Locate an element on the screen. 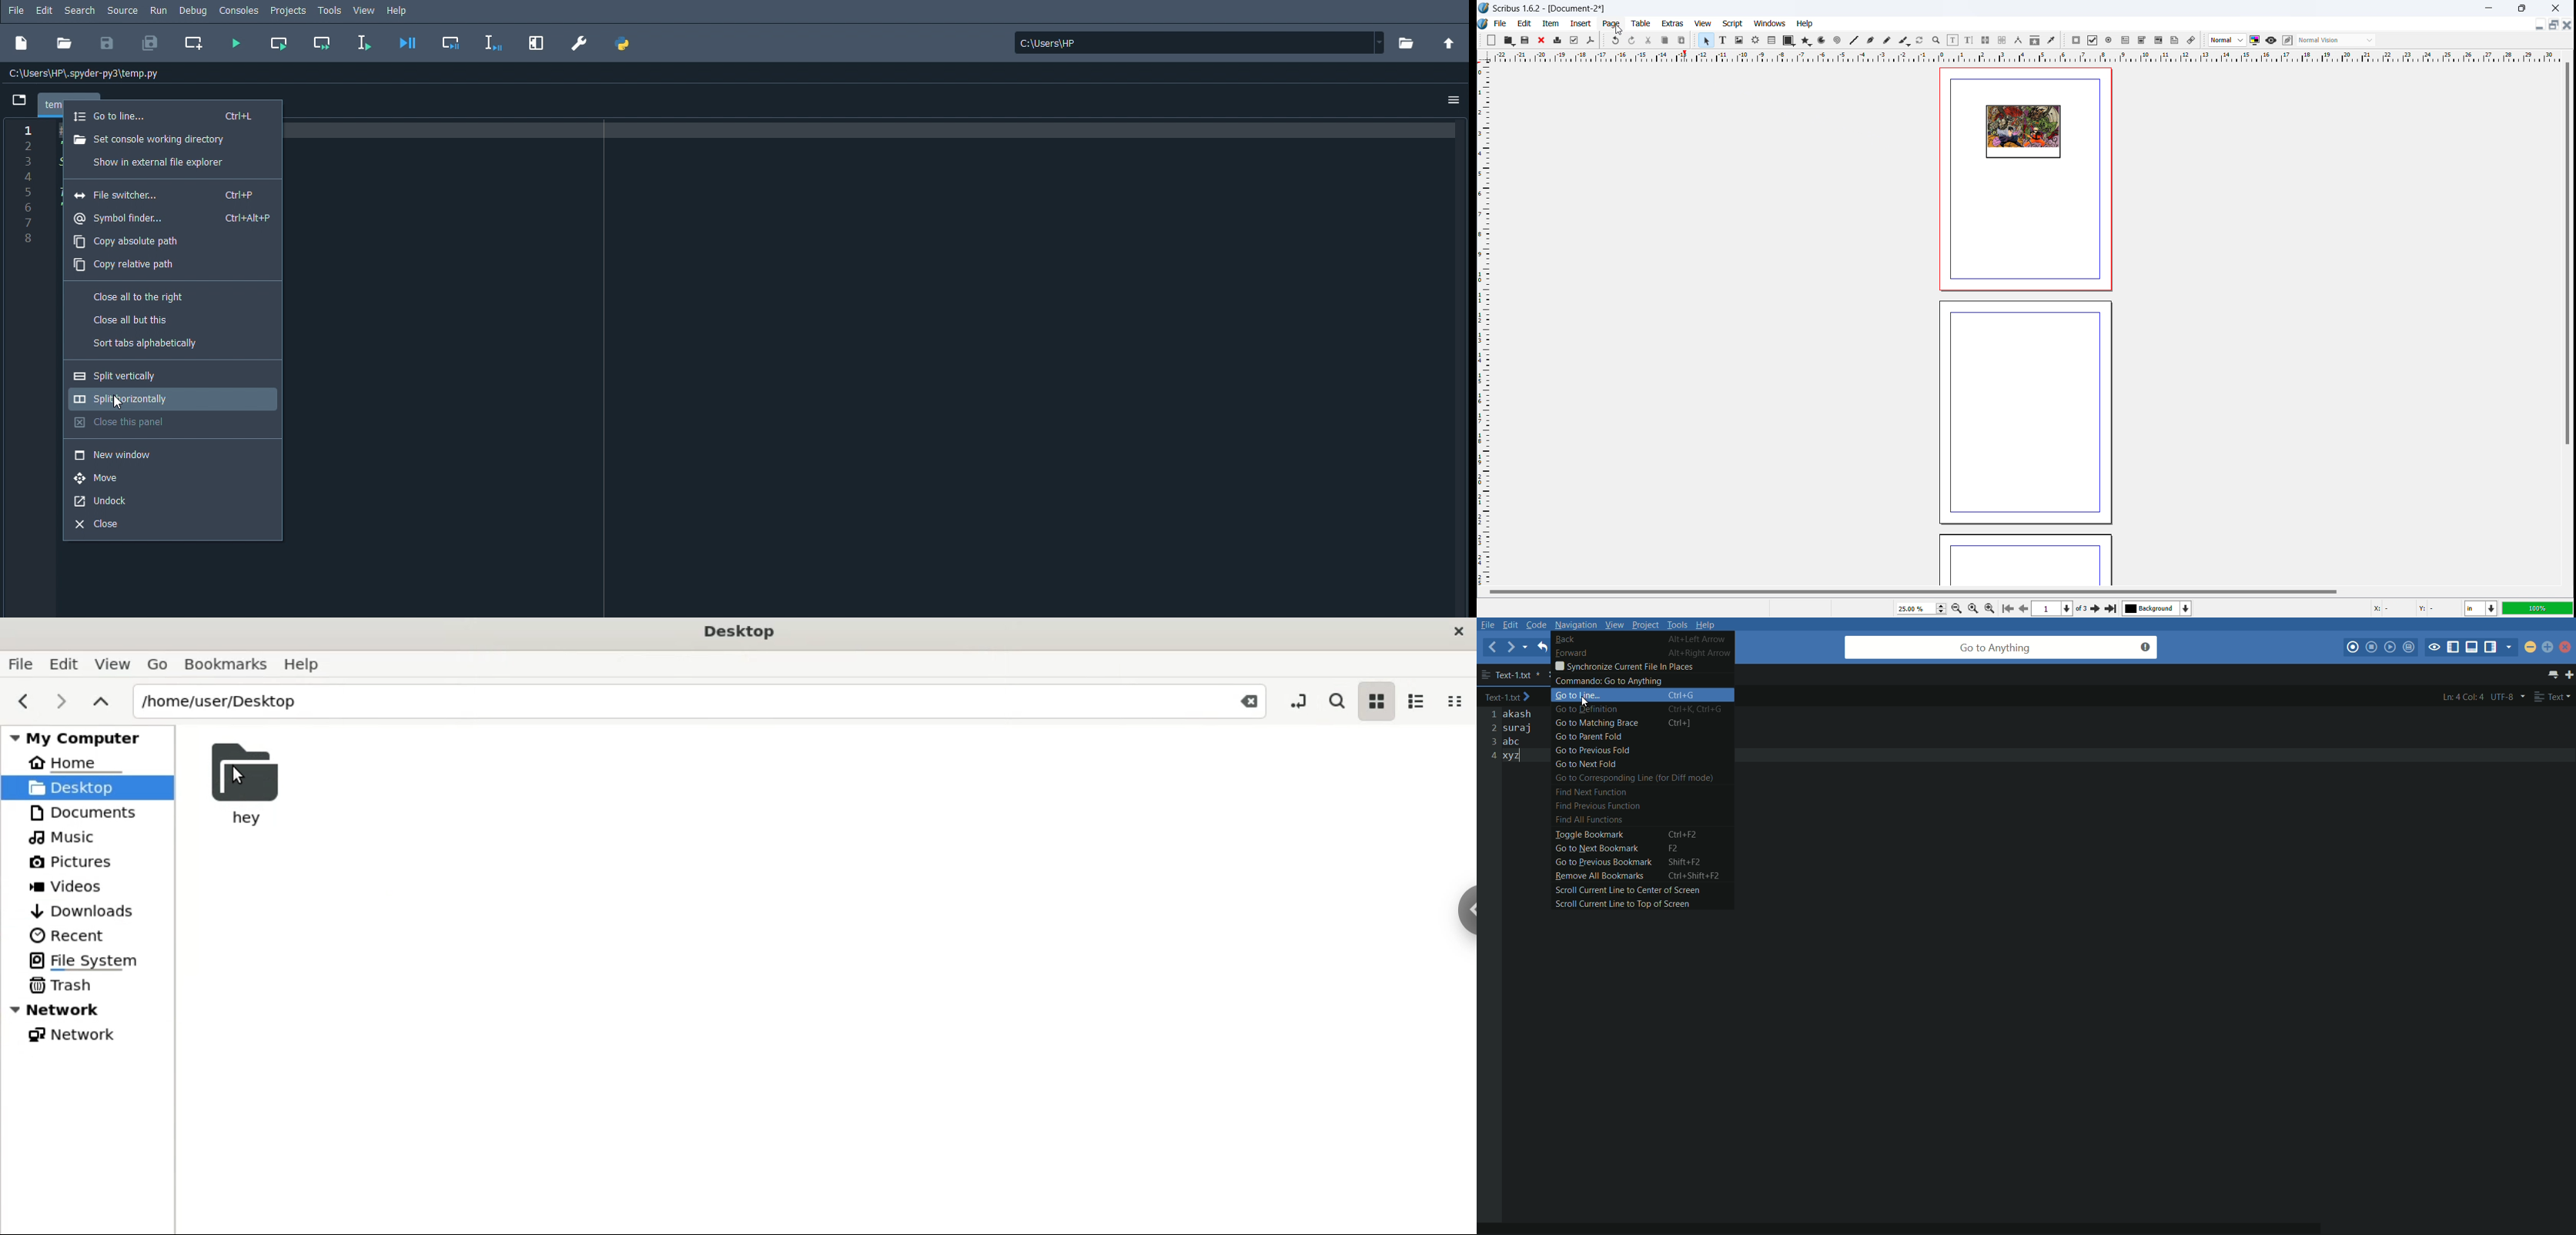 This screenshot has height=1260, width=2576. vertical ruler is located at coordinates (1483, 324).